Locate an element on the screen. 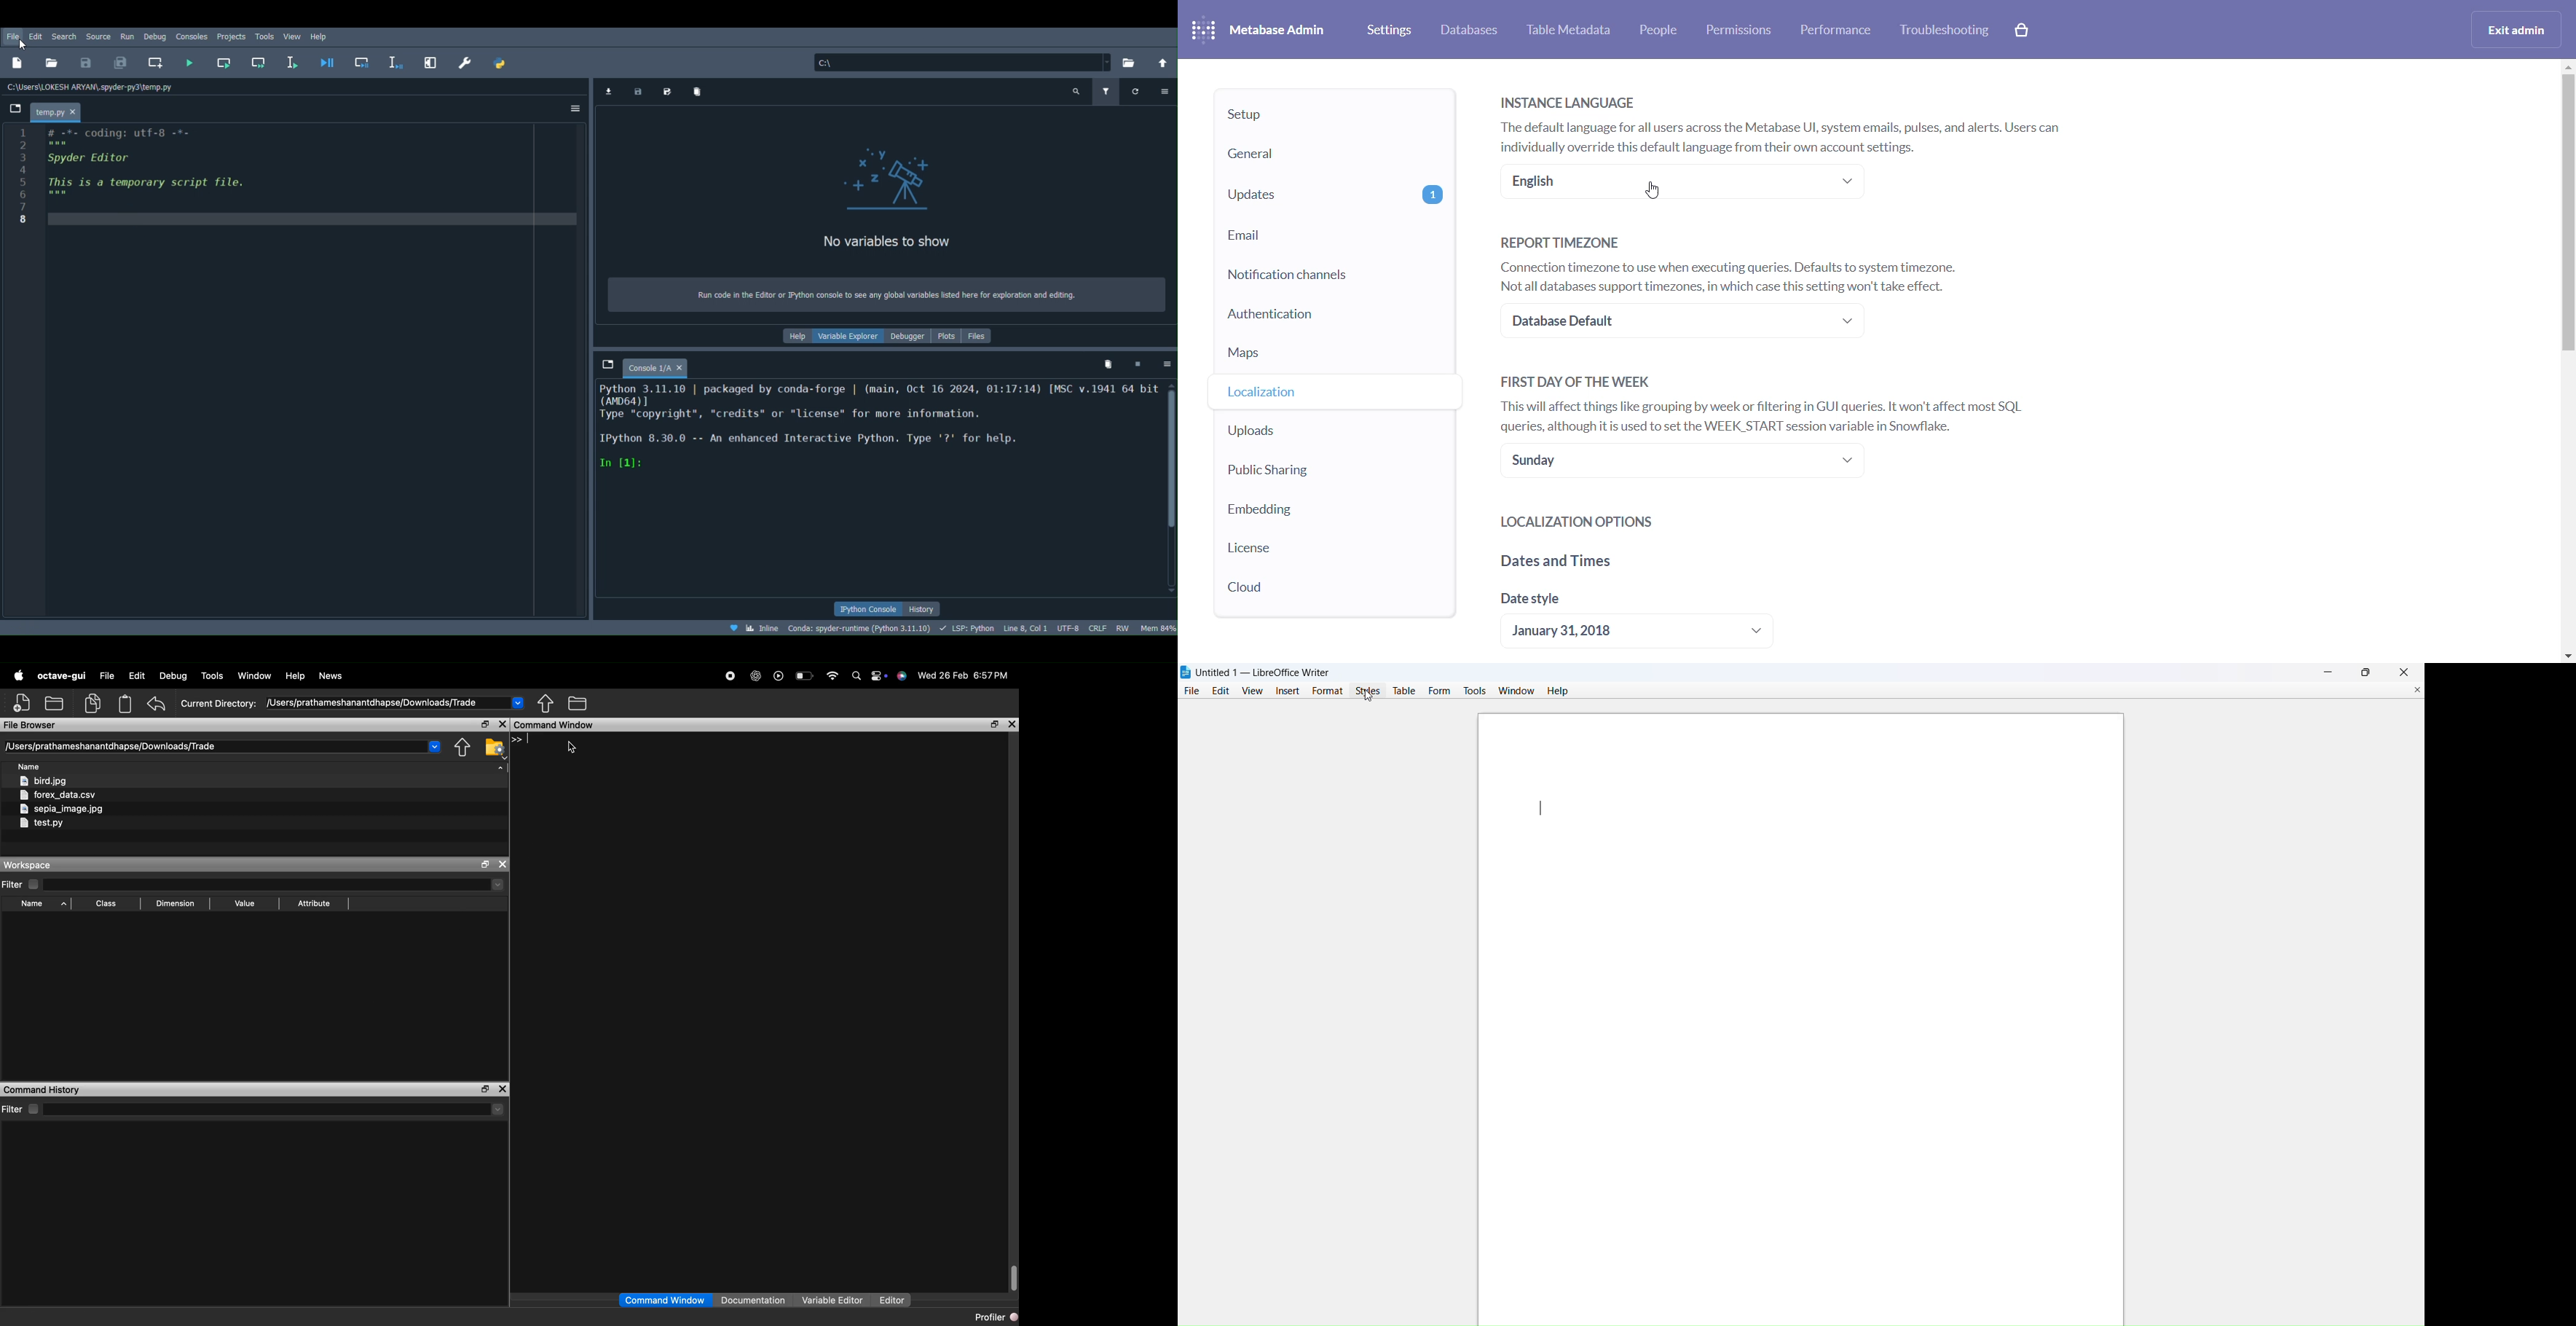 This screenshot has height=1344, width=2576. troubleshooting is located at coordinates (1947, 30).